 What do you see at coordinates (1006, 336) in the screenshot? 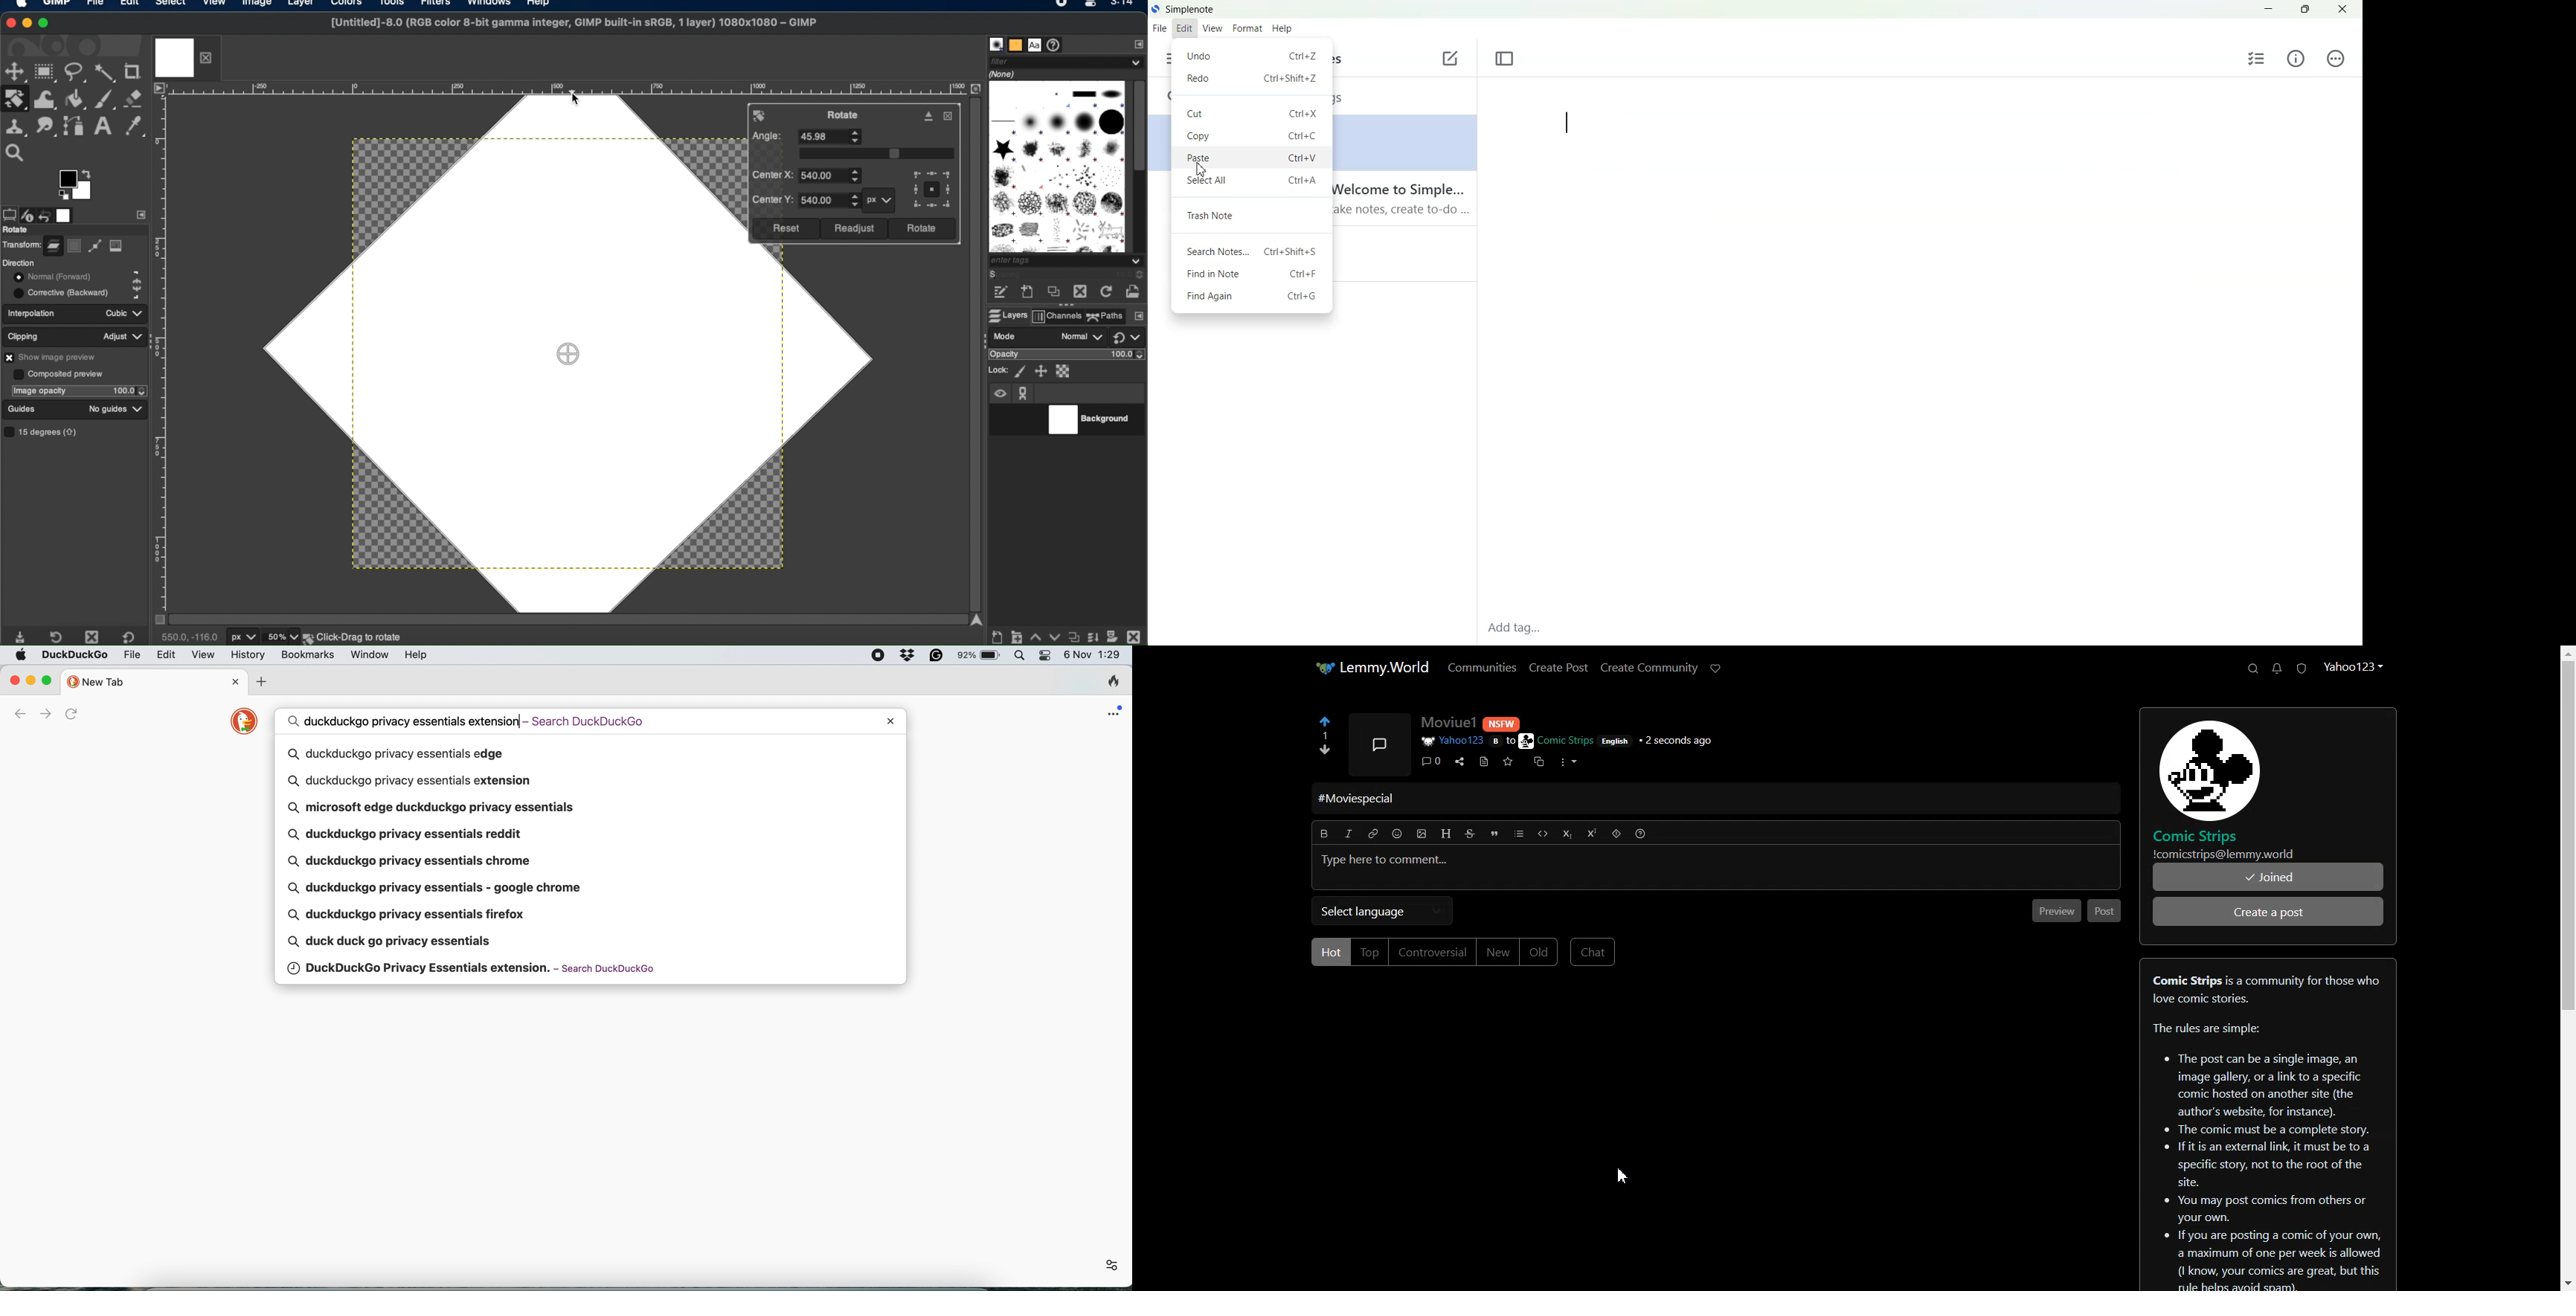
I see `mode` at bounding box center [1006, 336].